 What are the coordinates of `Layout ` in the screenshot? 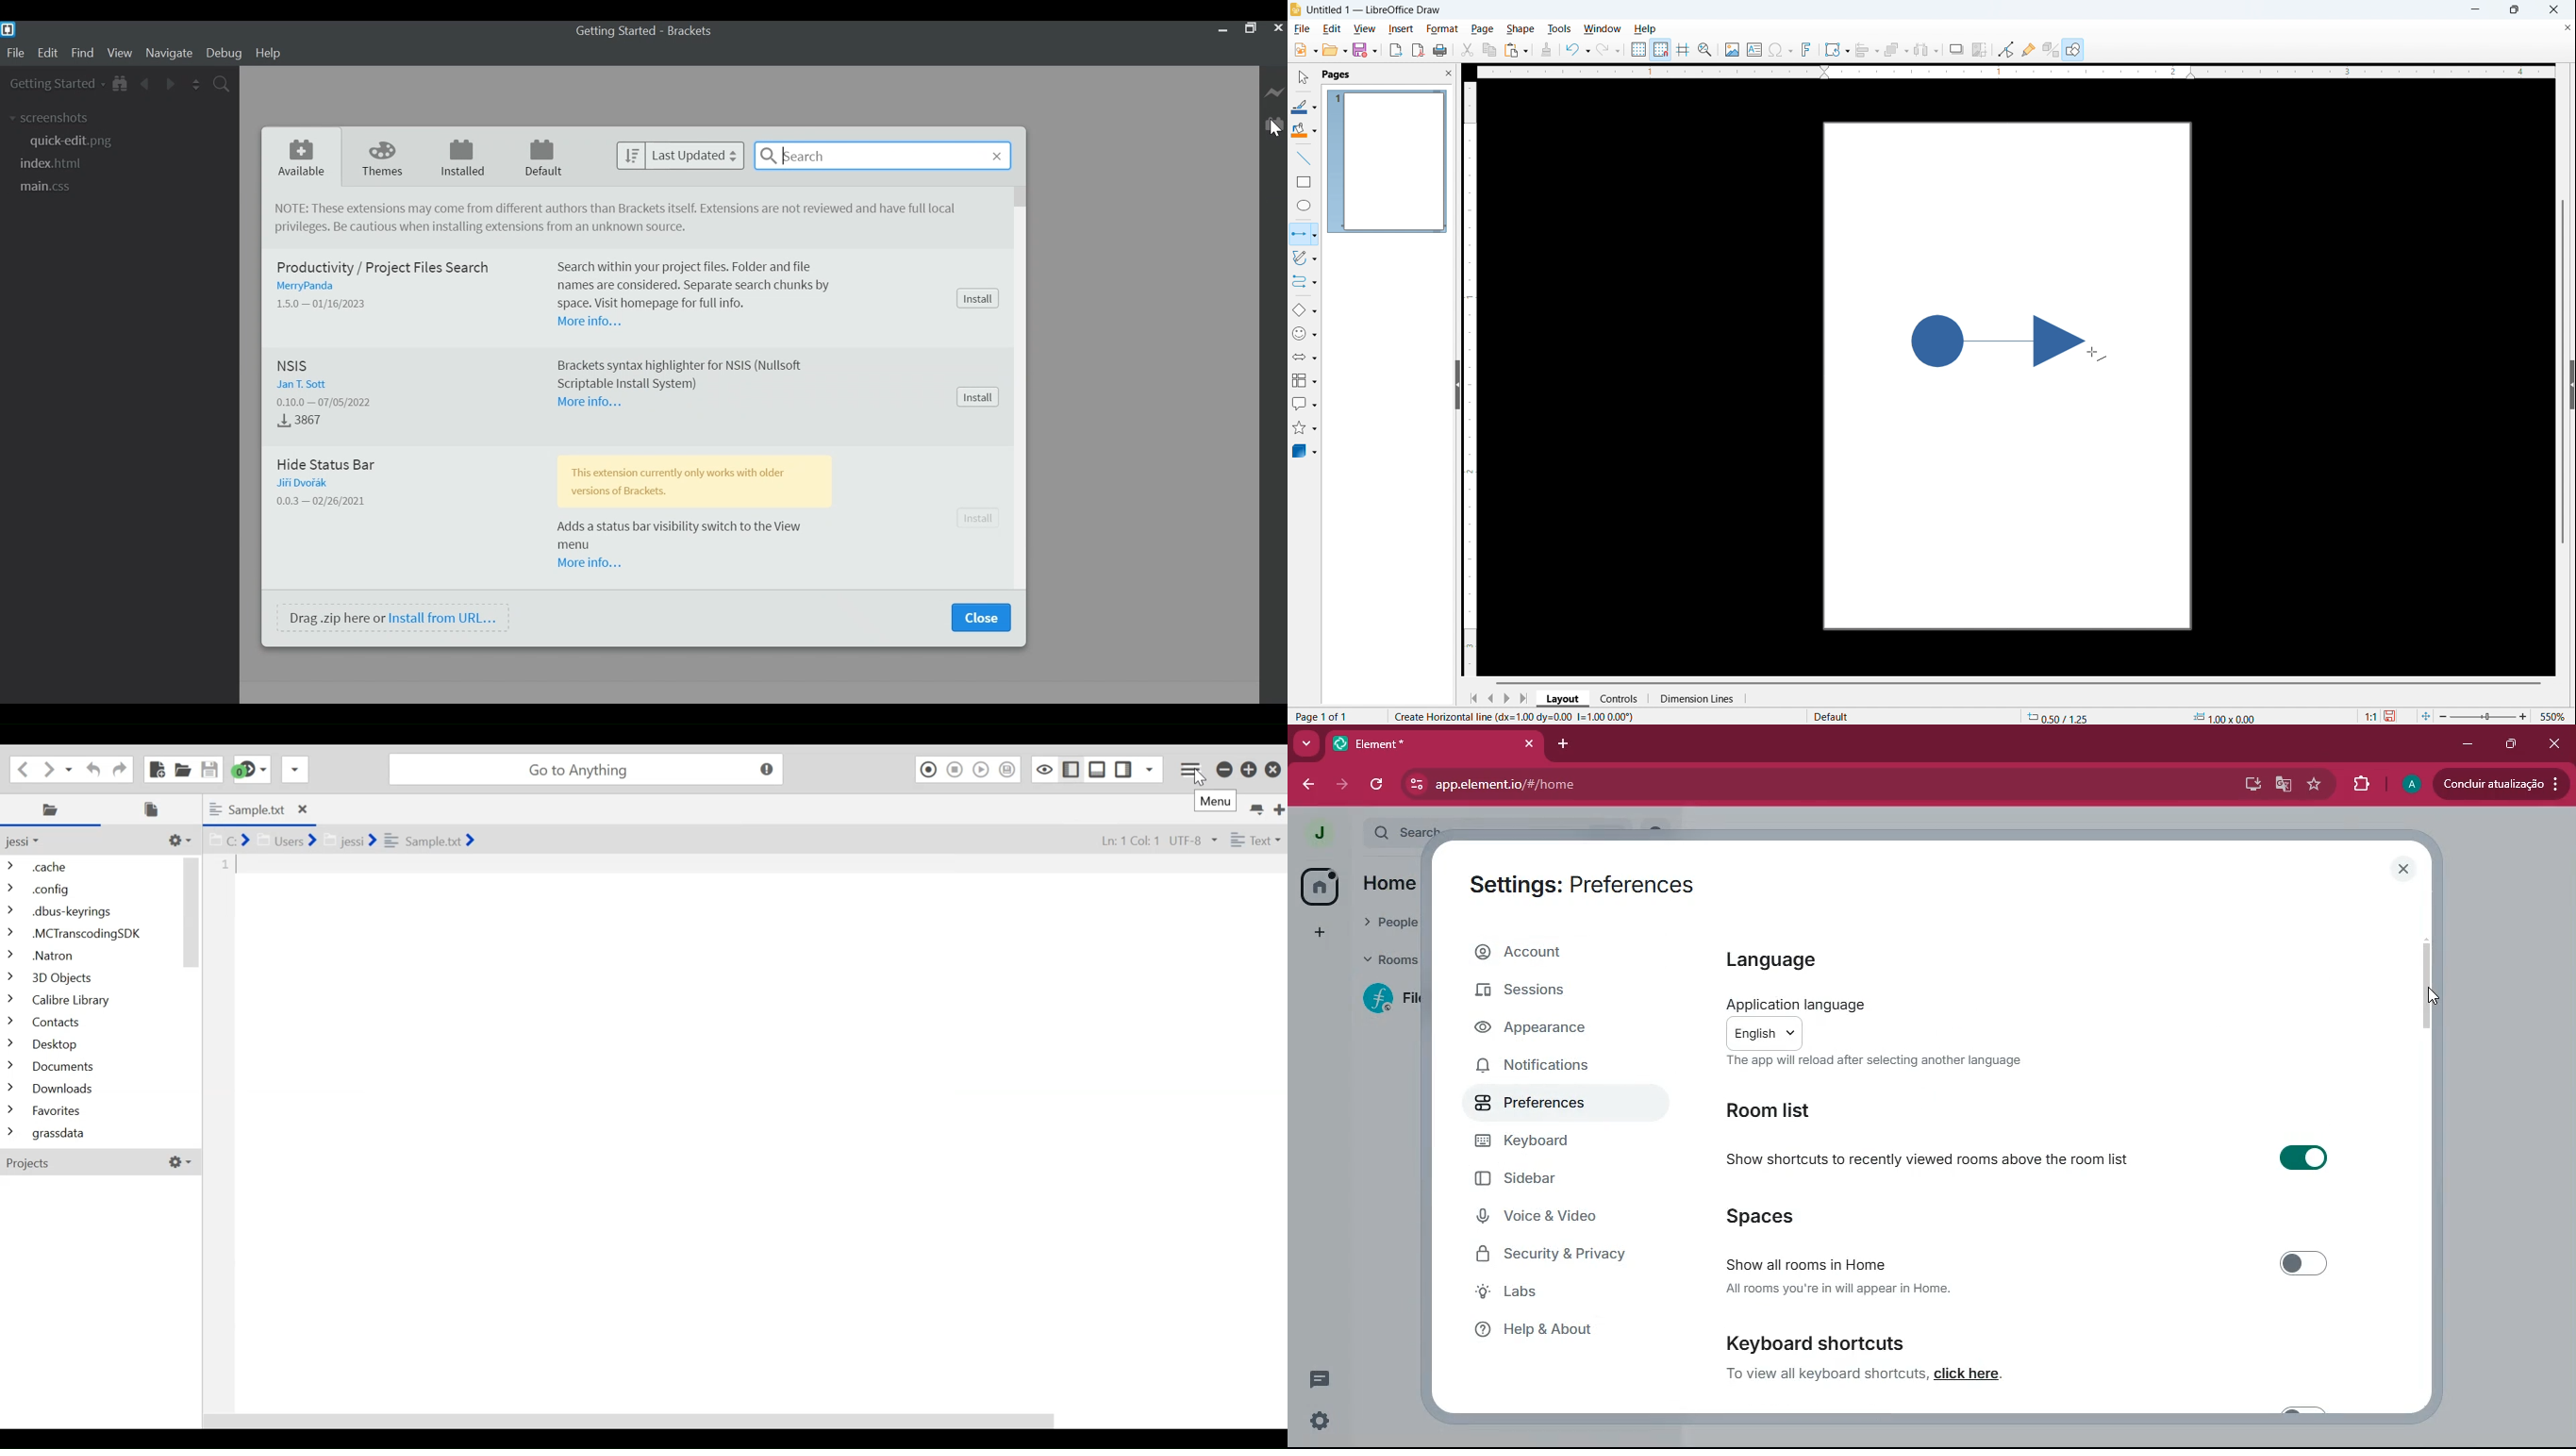 It's located at (1563, 698).